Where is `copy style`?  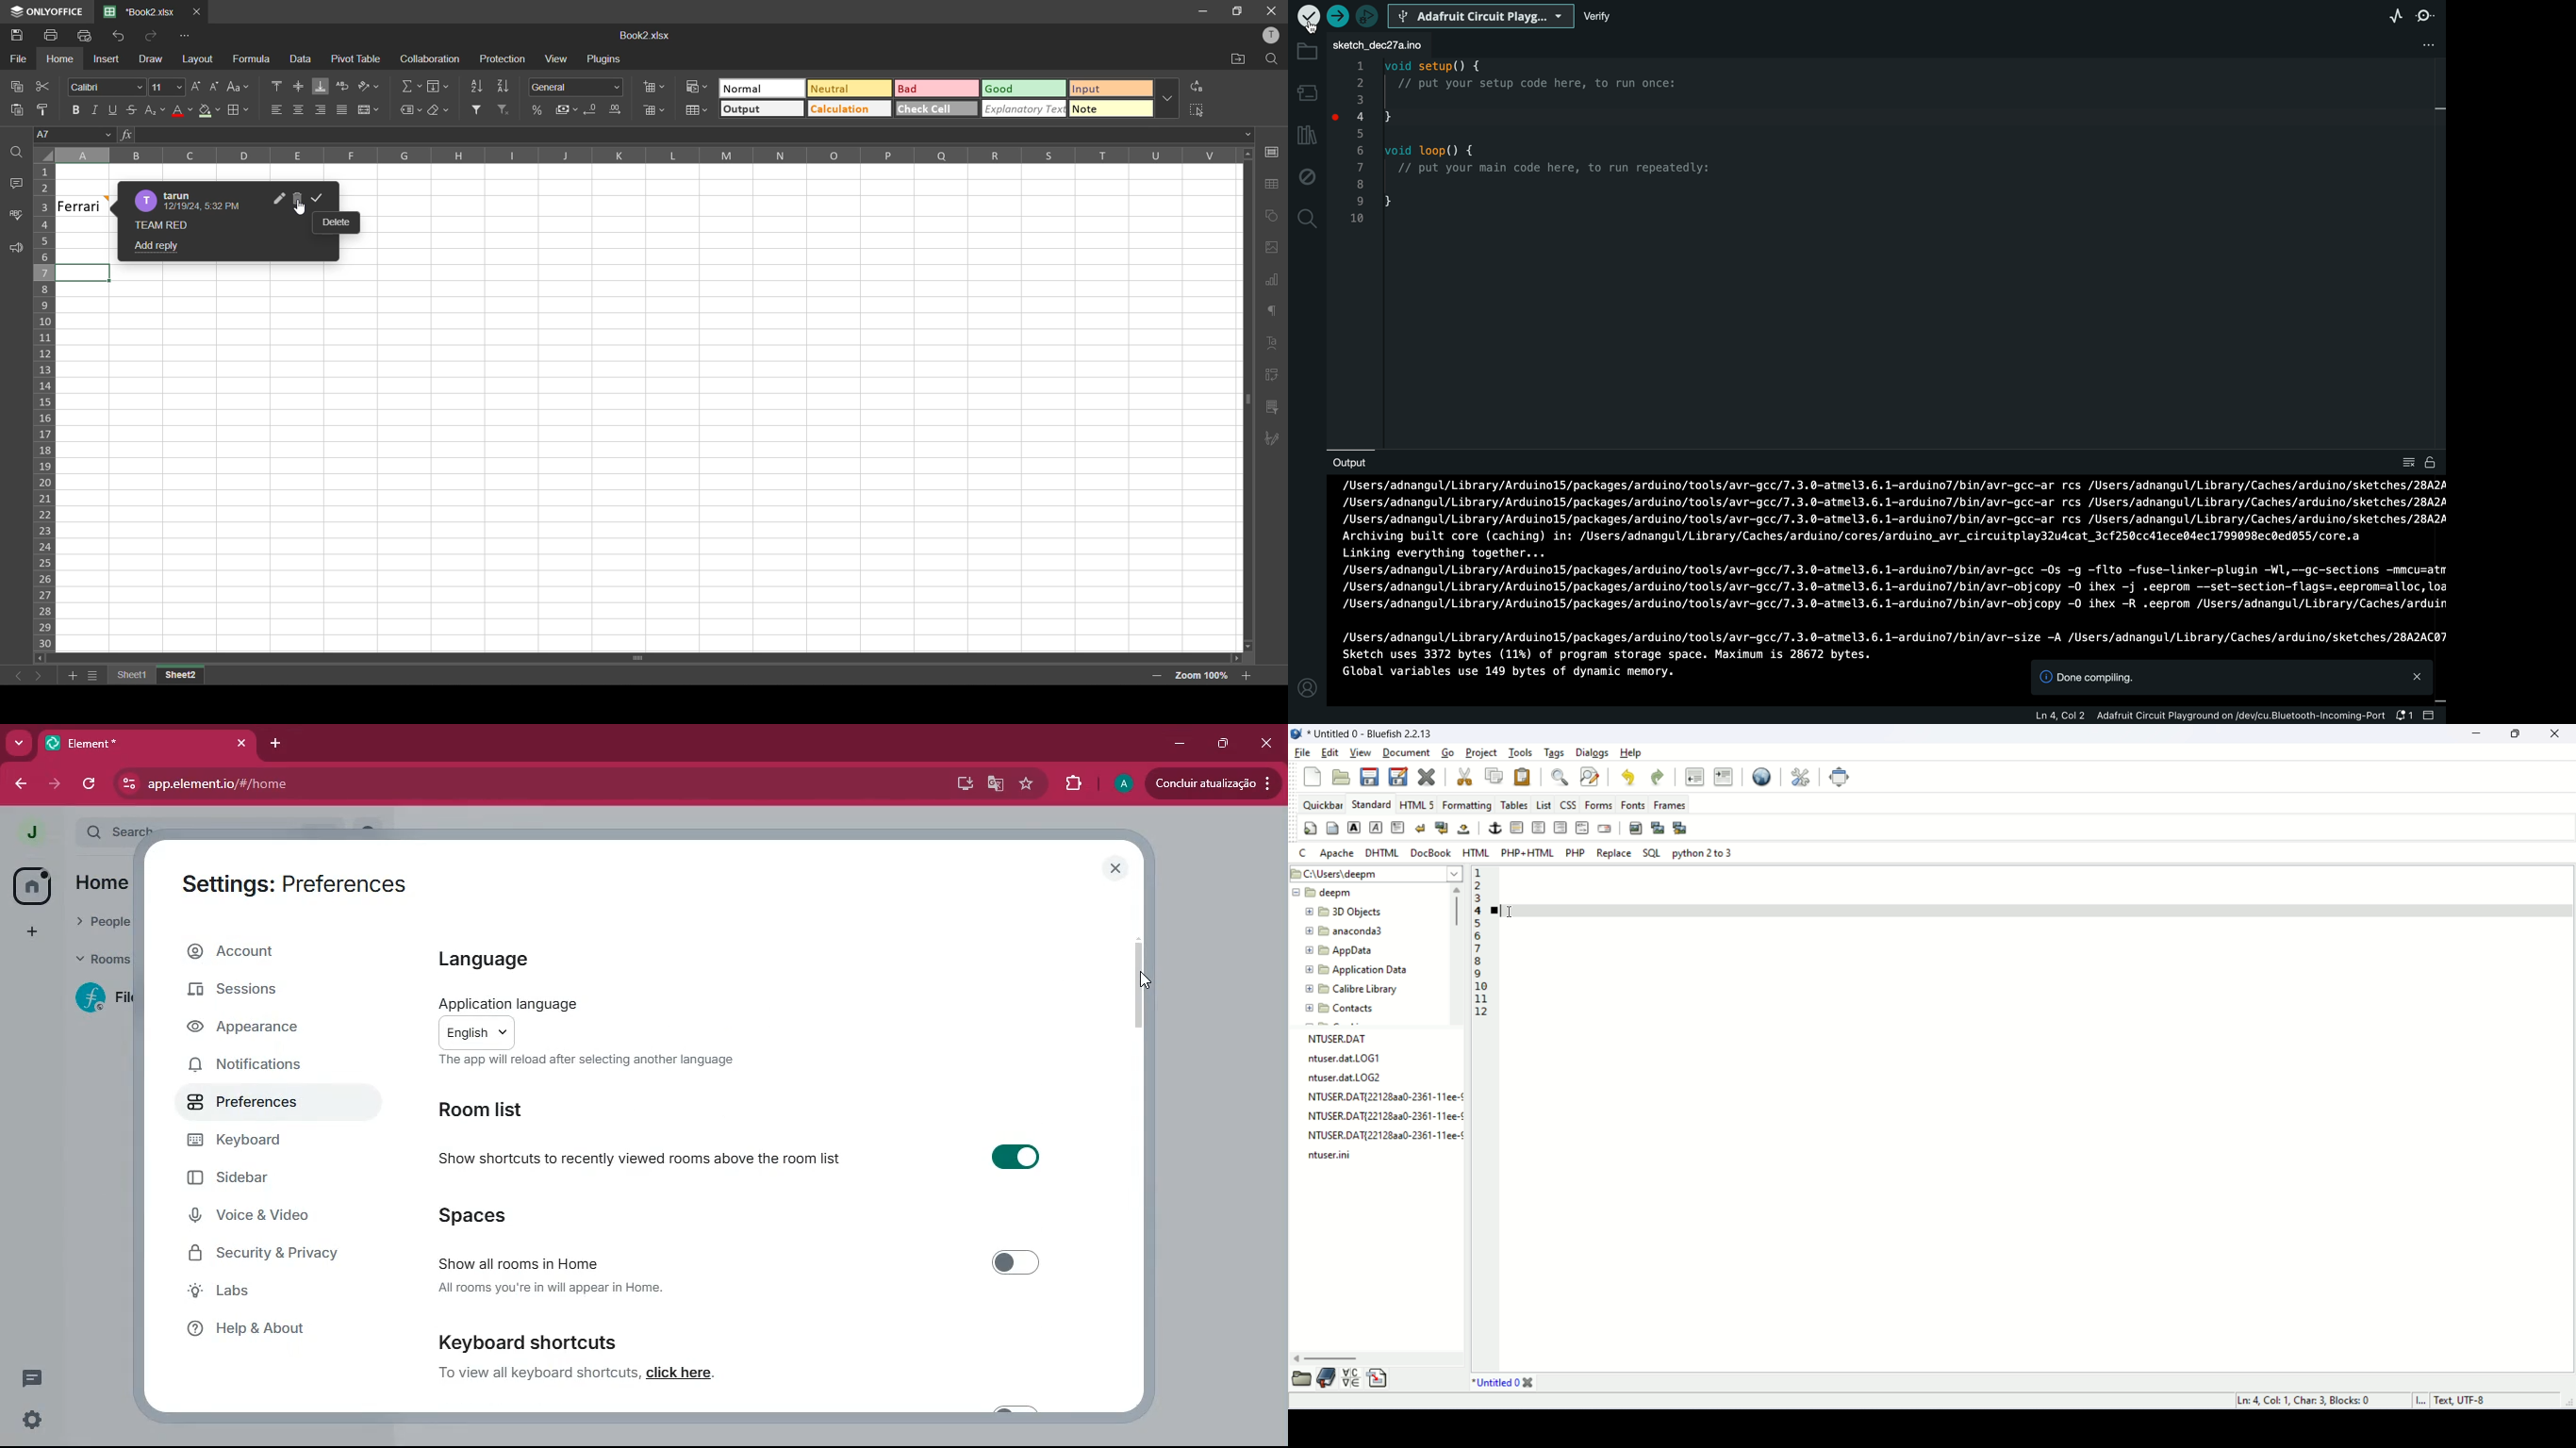 copy style is located at coordinates (49, 110).